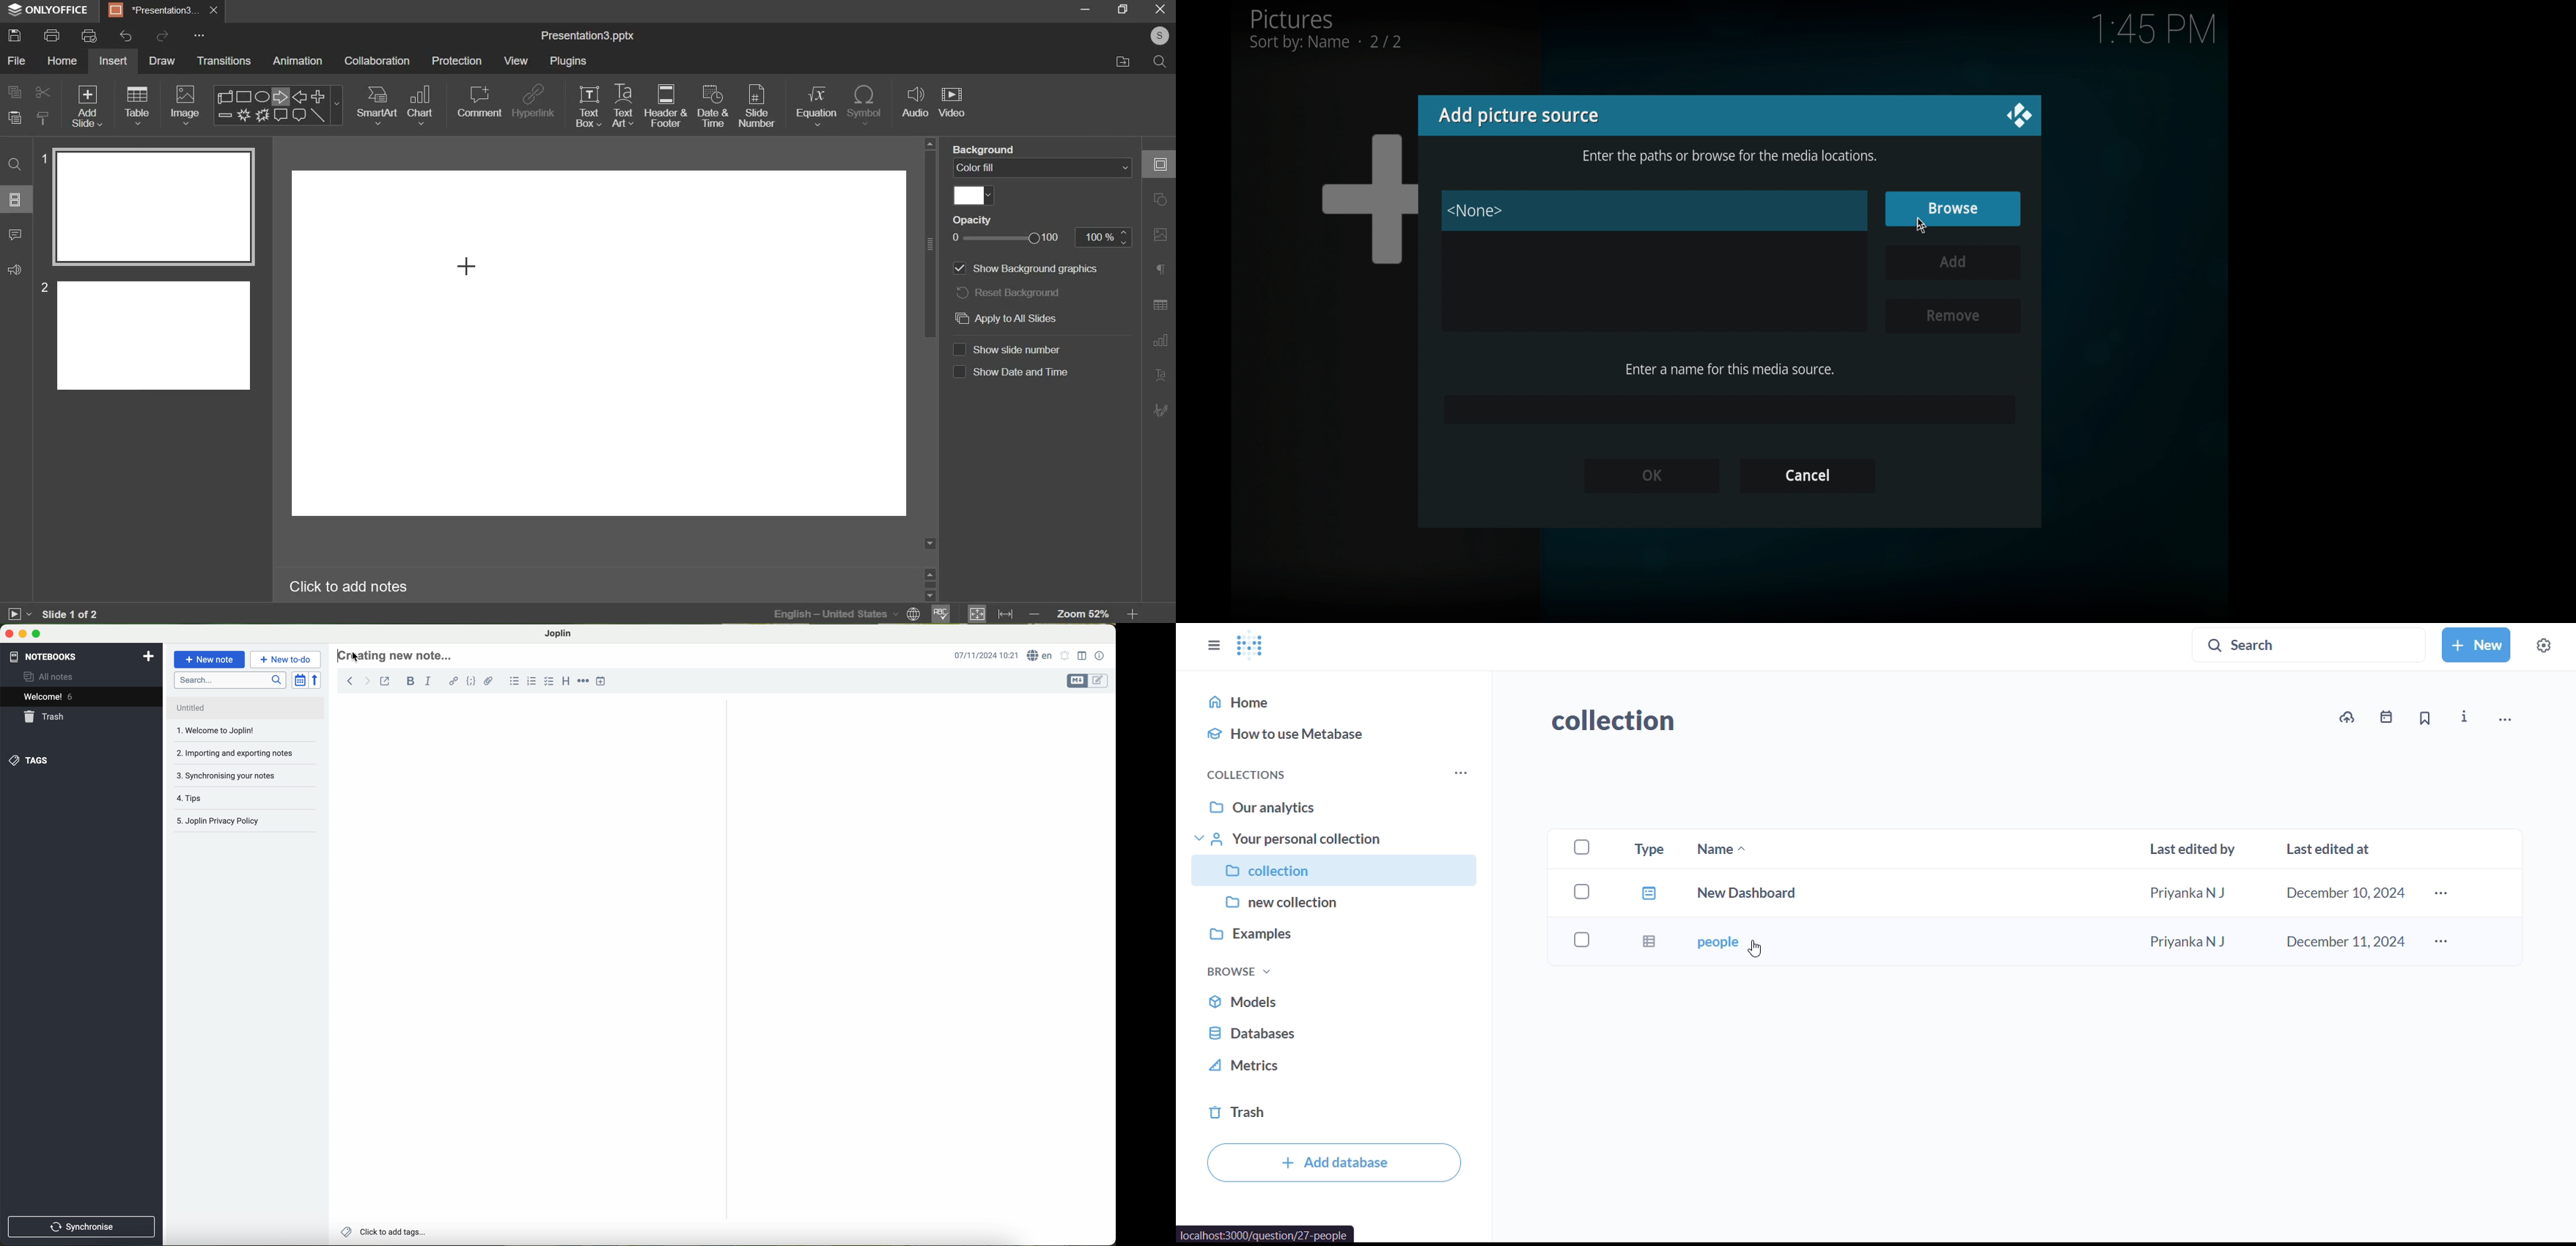 The image size is (2576, 1260). Describe the element at coordinates (550, 682) in the screenshot. I see `checkbox` at that location.